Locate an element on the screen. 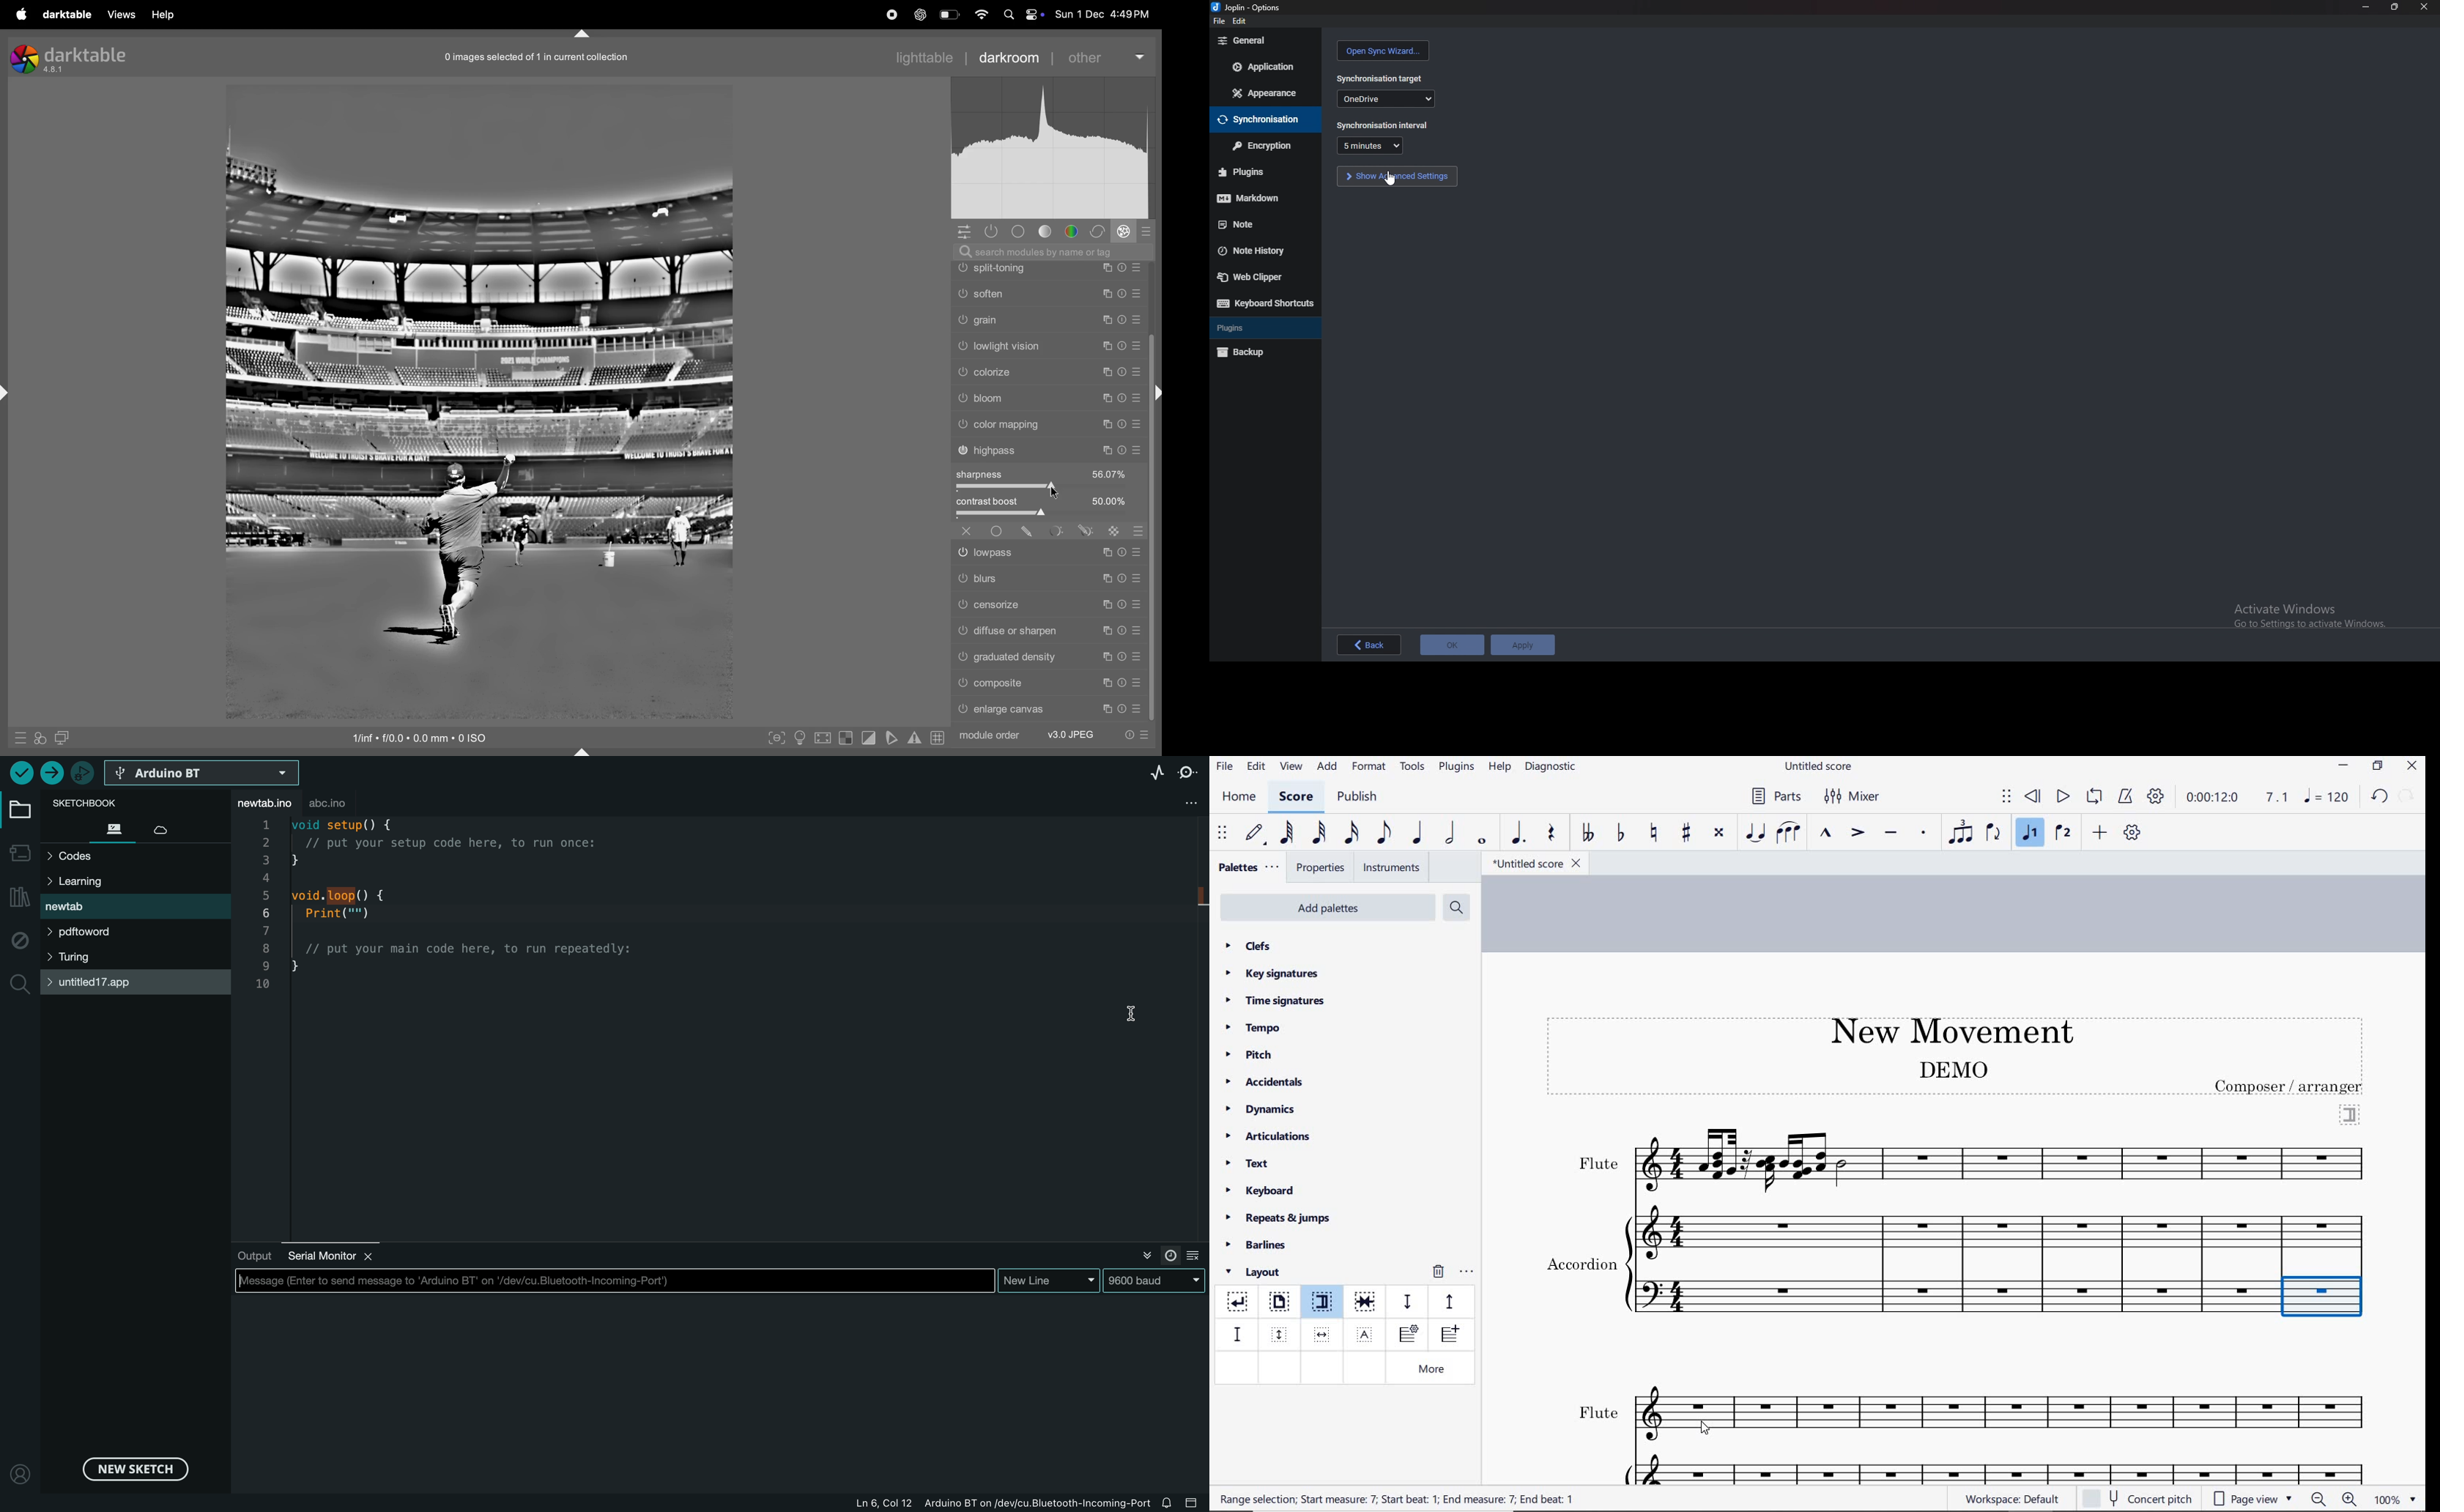 This screenshot has height=1512, width=2464. toggle sharp is located at coordinates (1688, 833).